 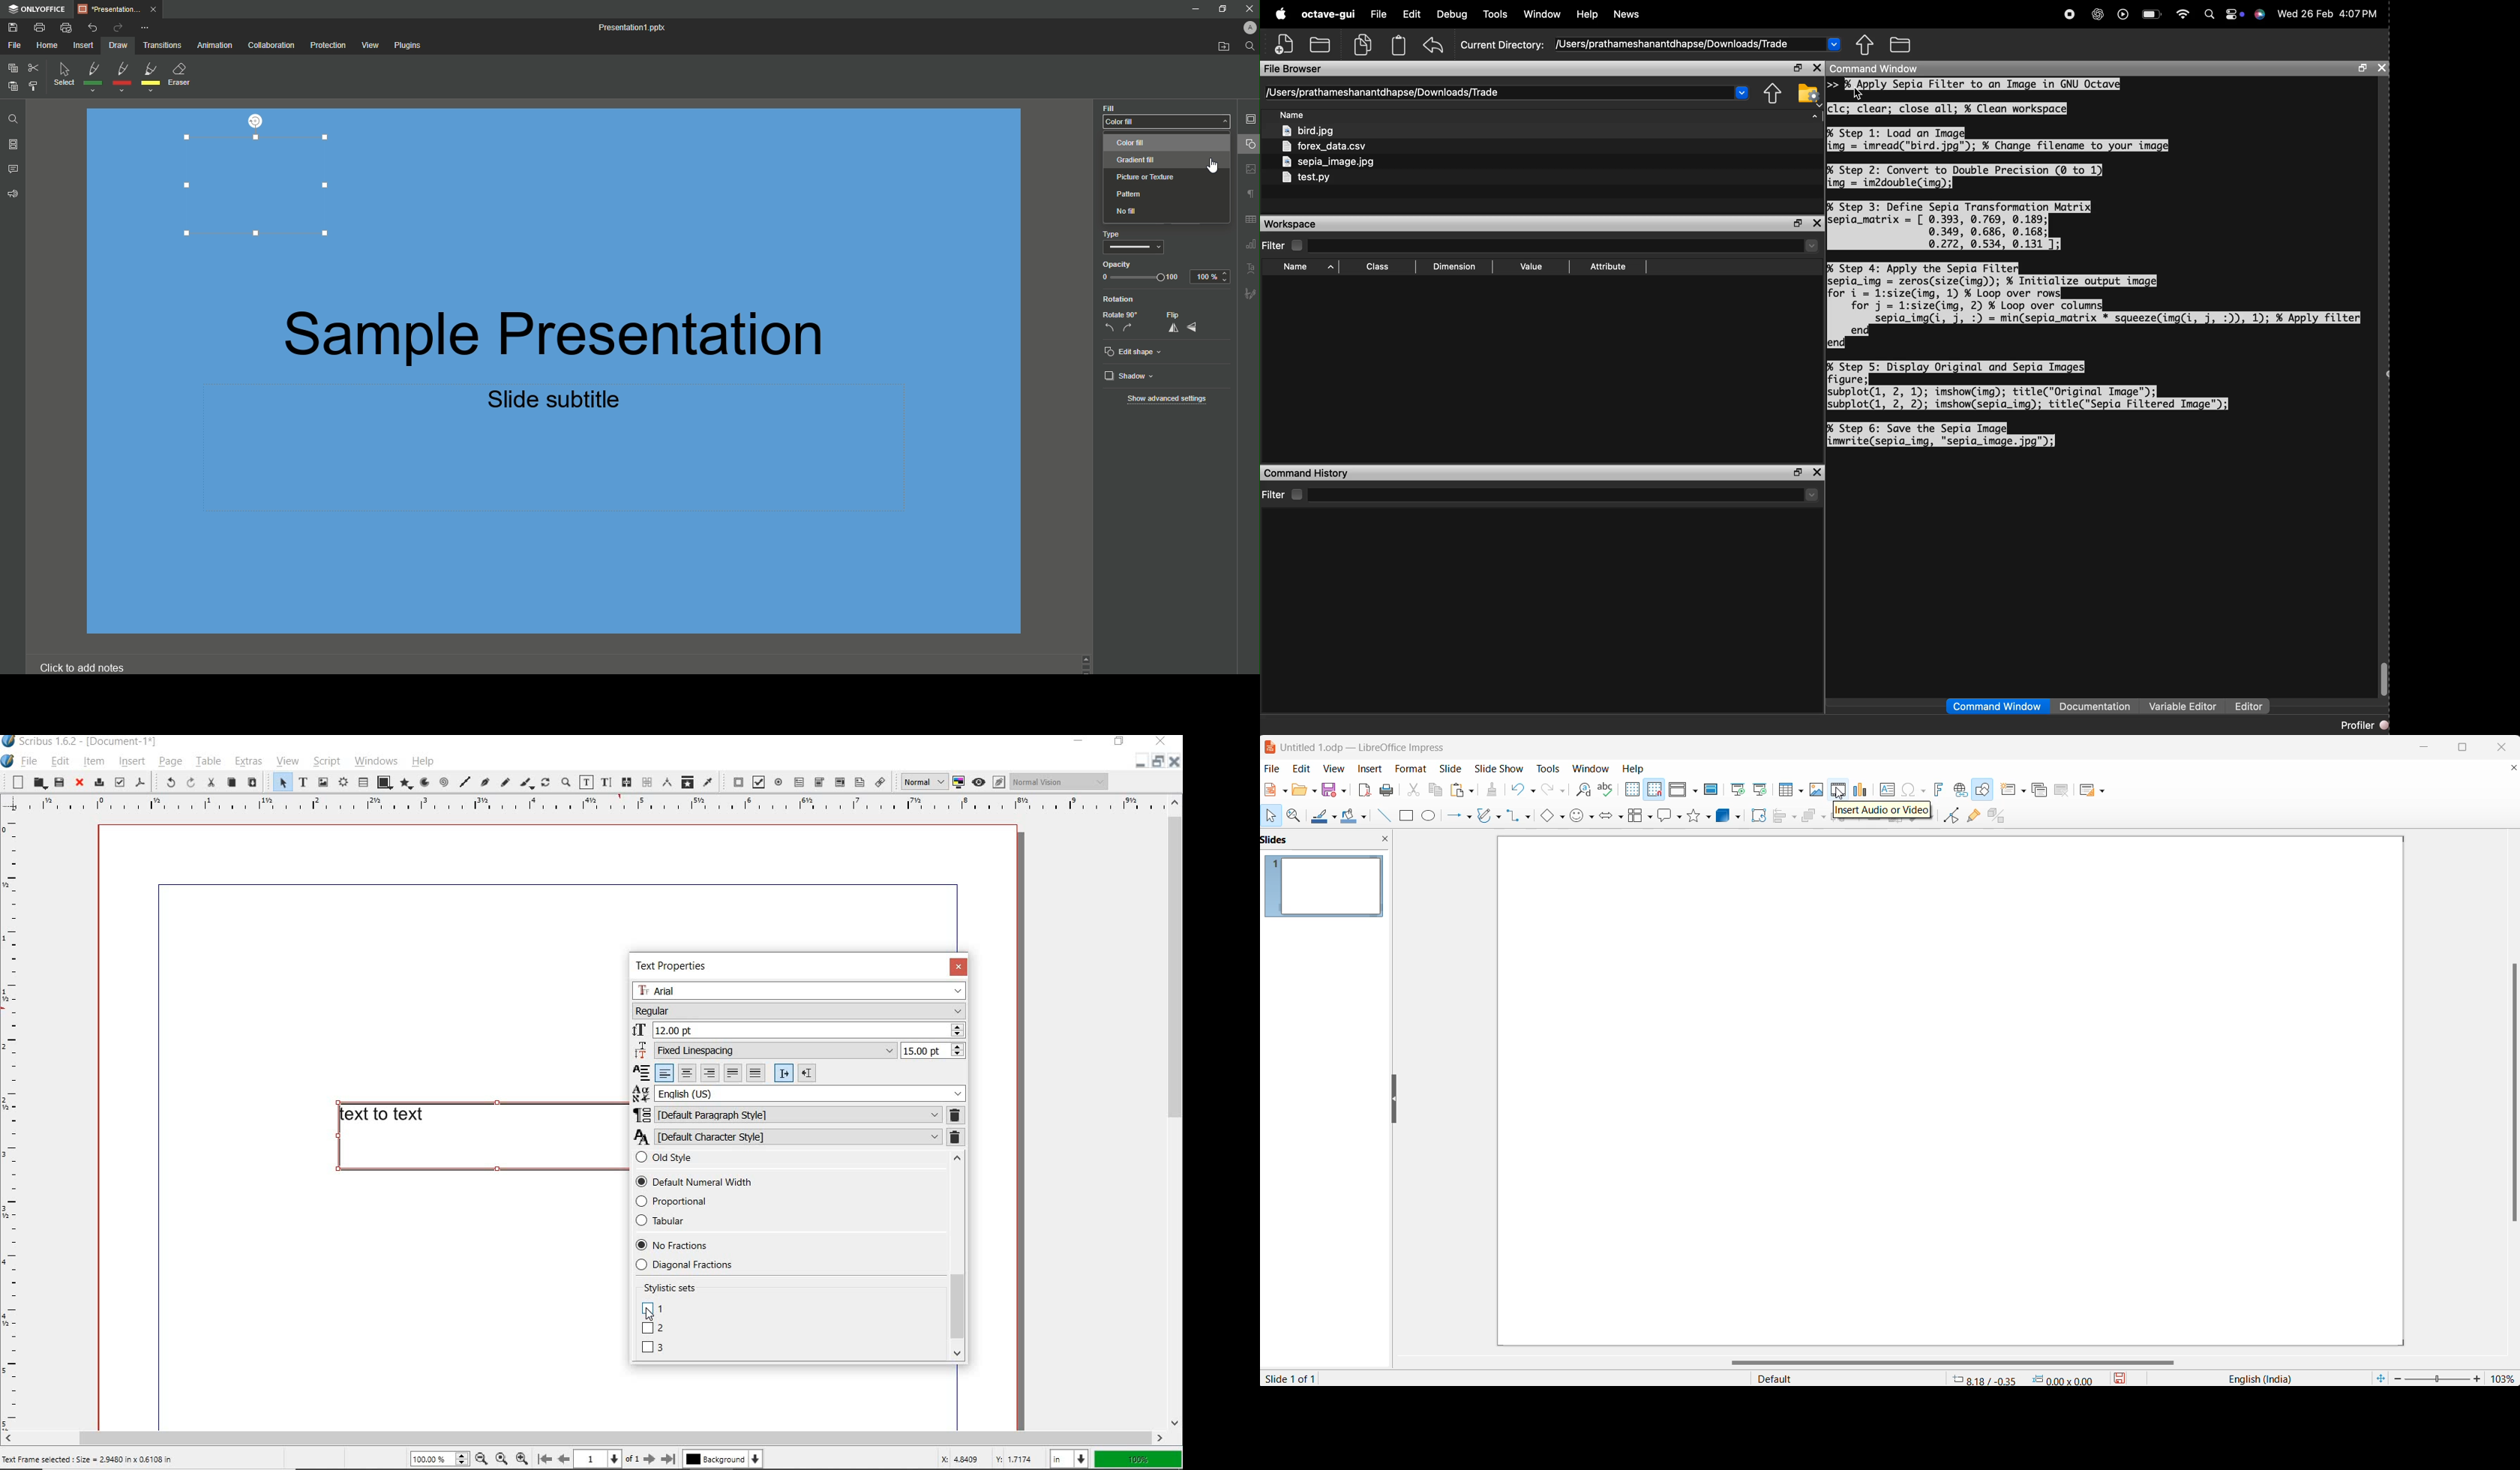 I want to click on open file options dropdown button, so click(x=1316, y=793).